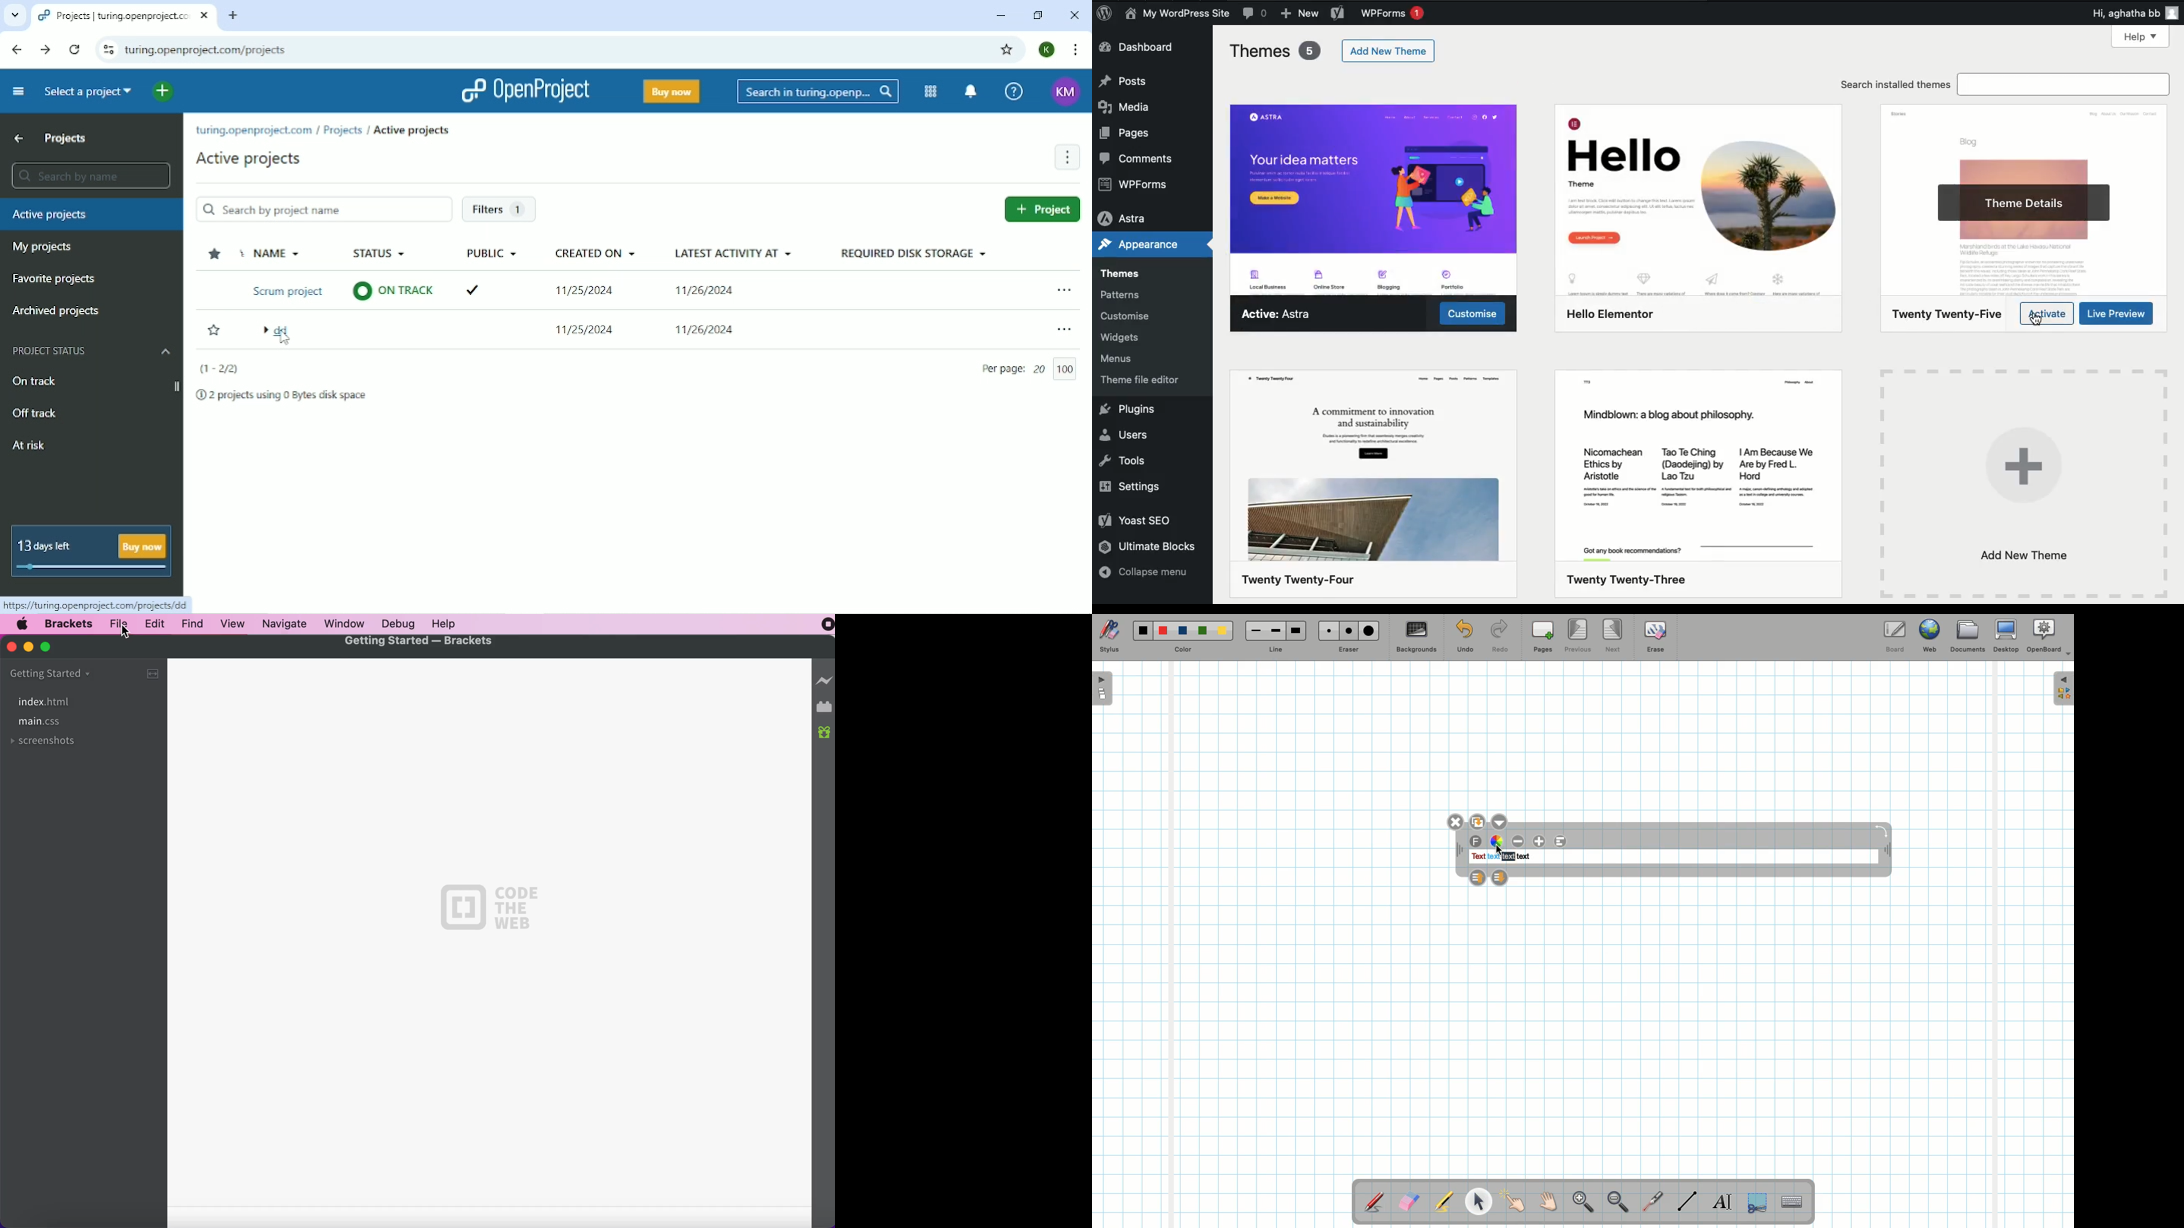  Describe the element at coordinates (1929, 639) in the screenshot. I see `Web` at that location.